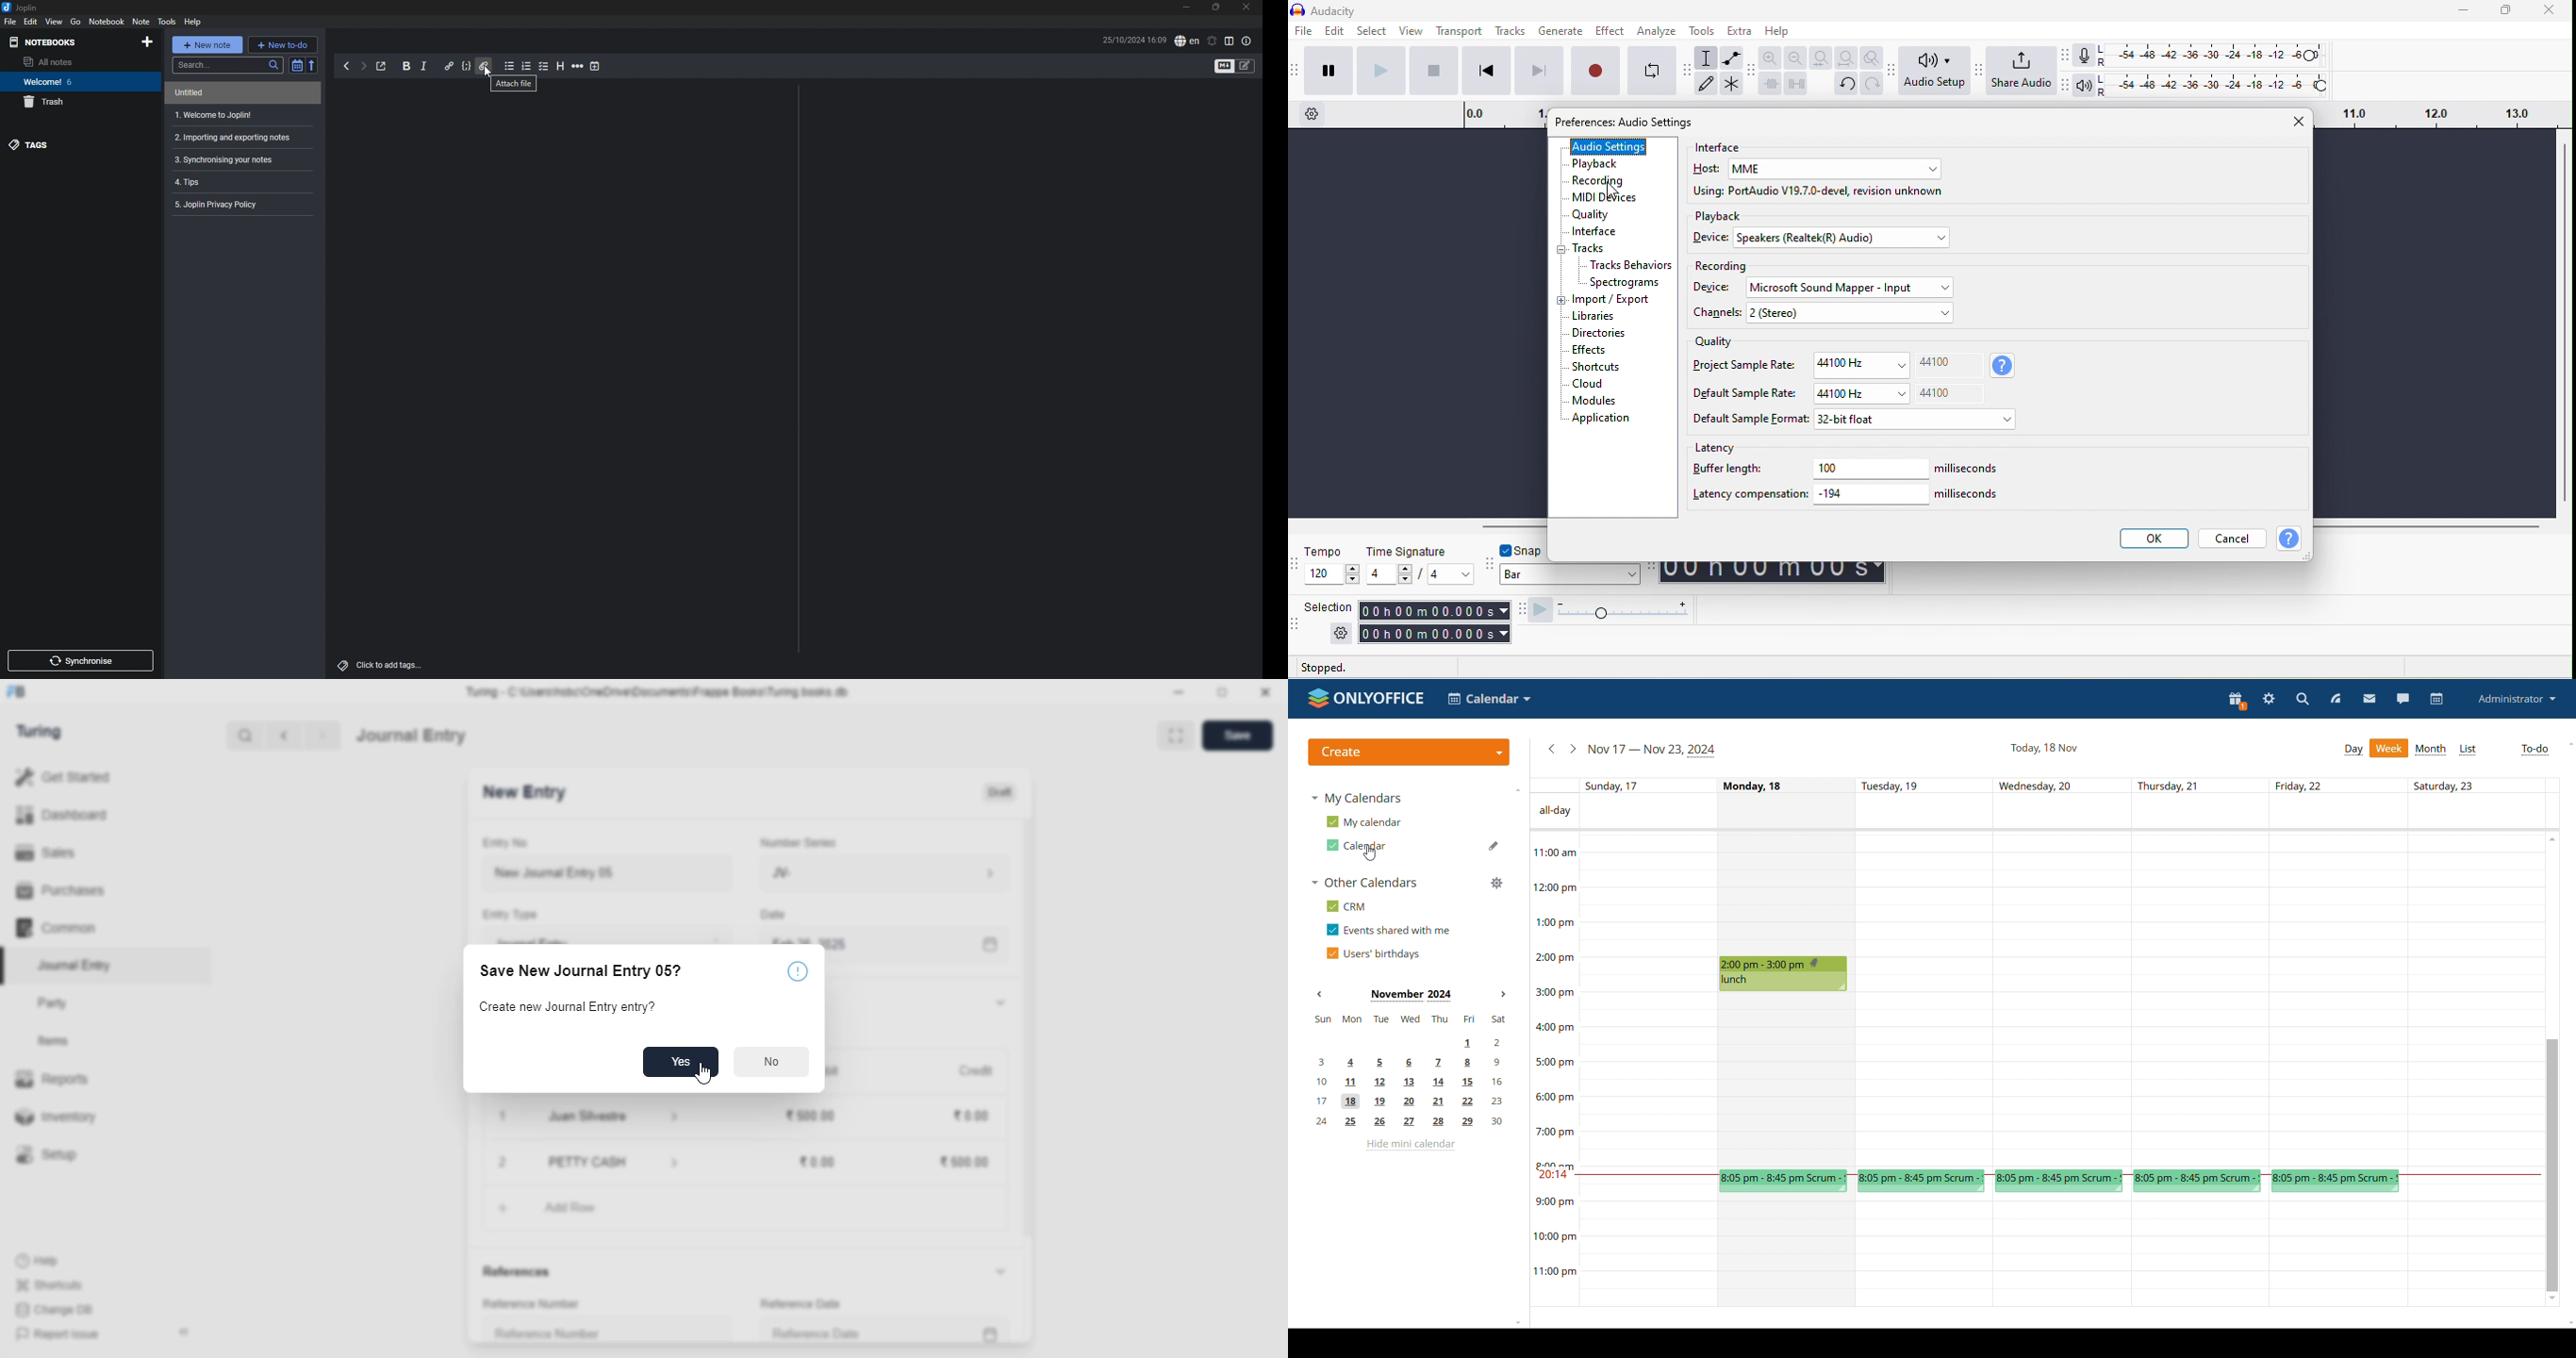 The width and height of the screenshot is (2576, 1372). What do you see at coordinates (282, 44) in the screenshot?
I see `new todo` at bounding box center [282, 44].